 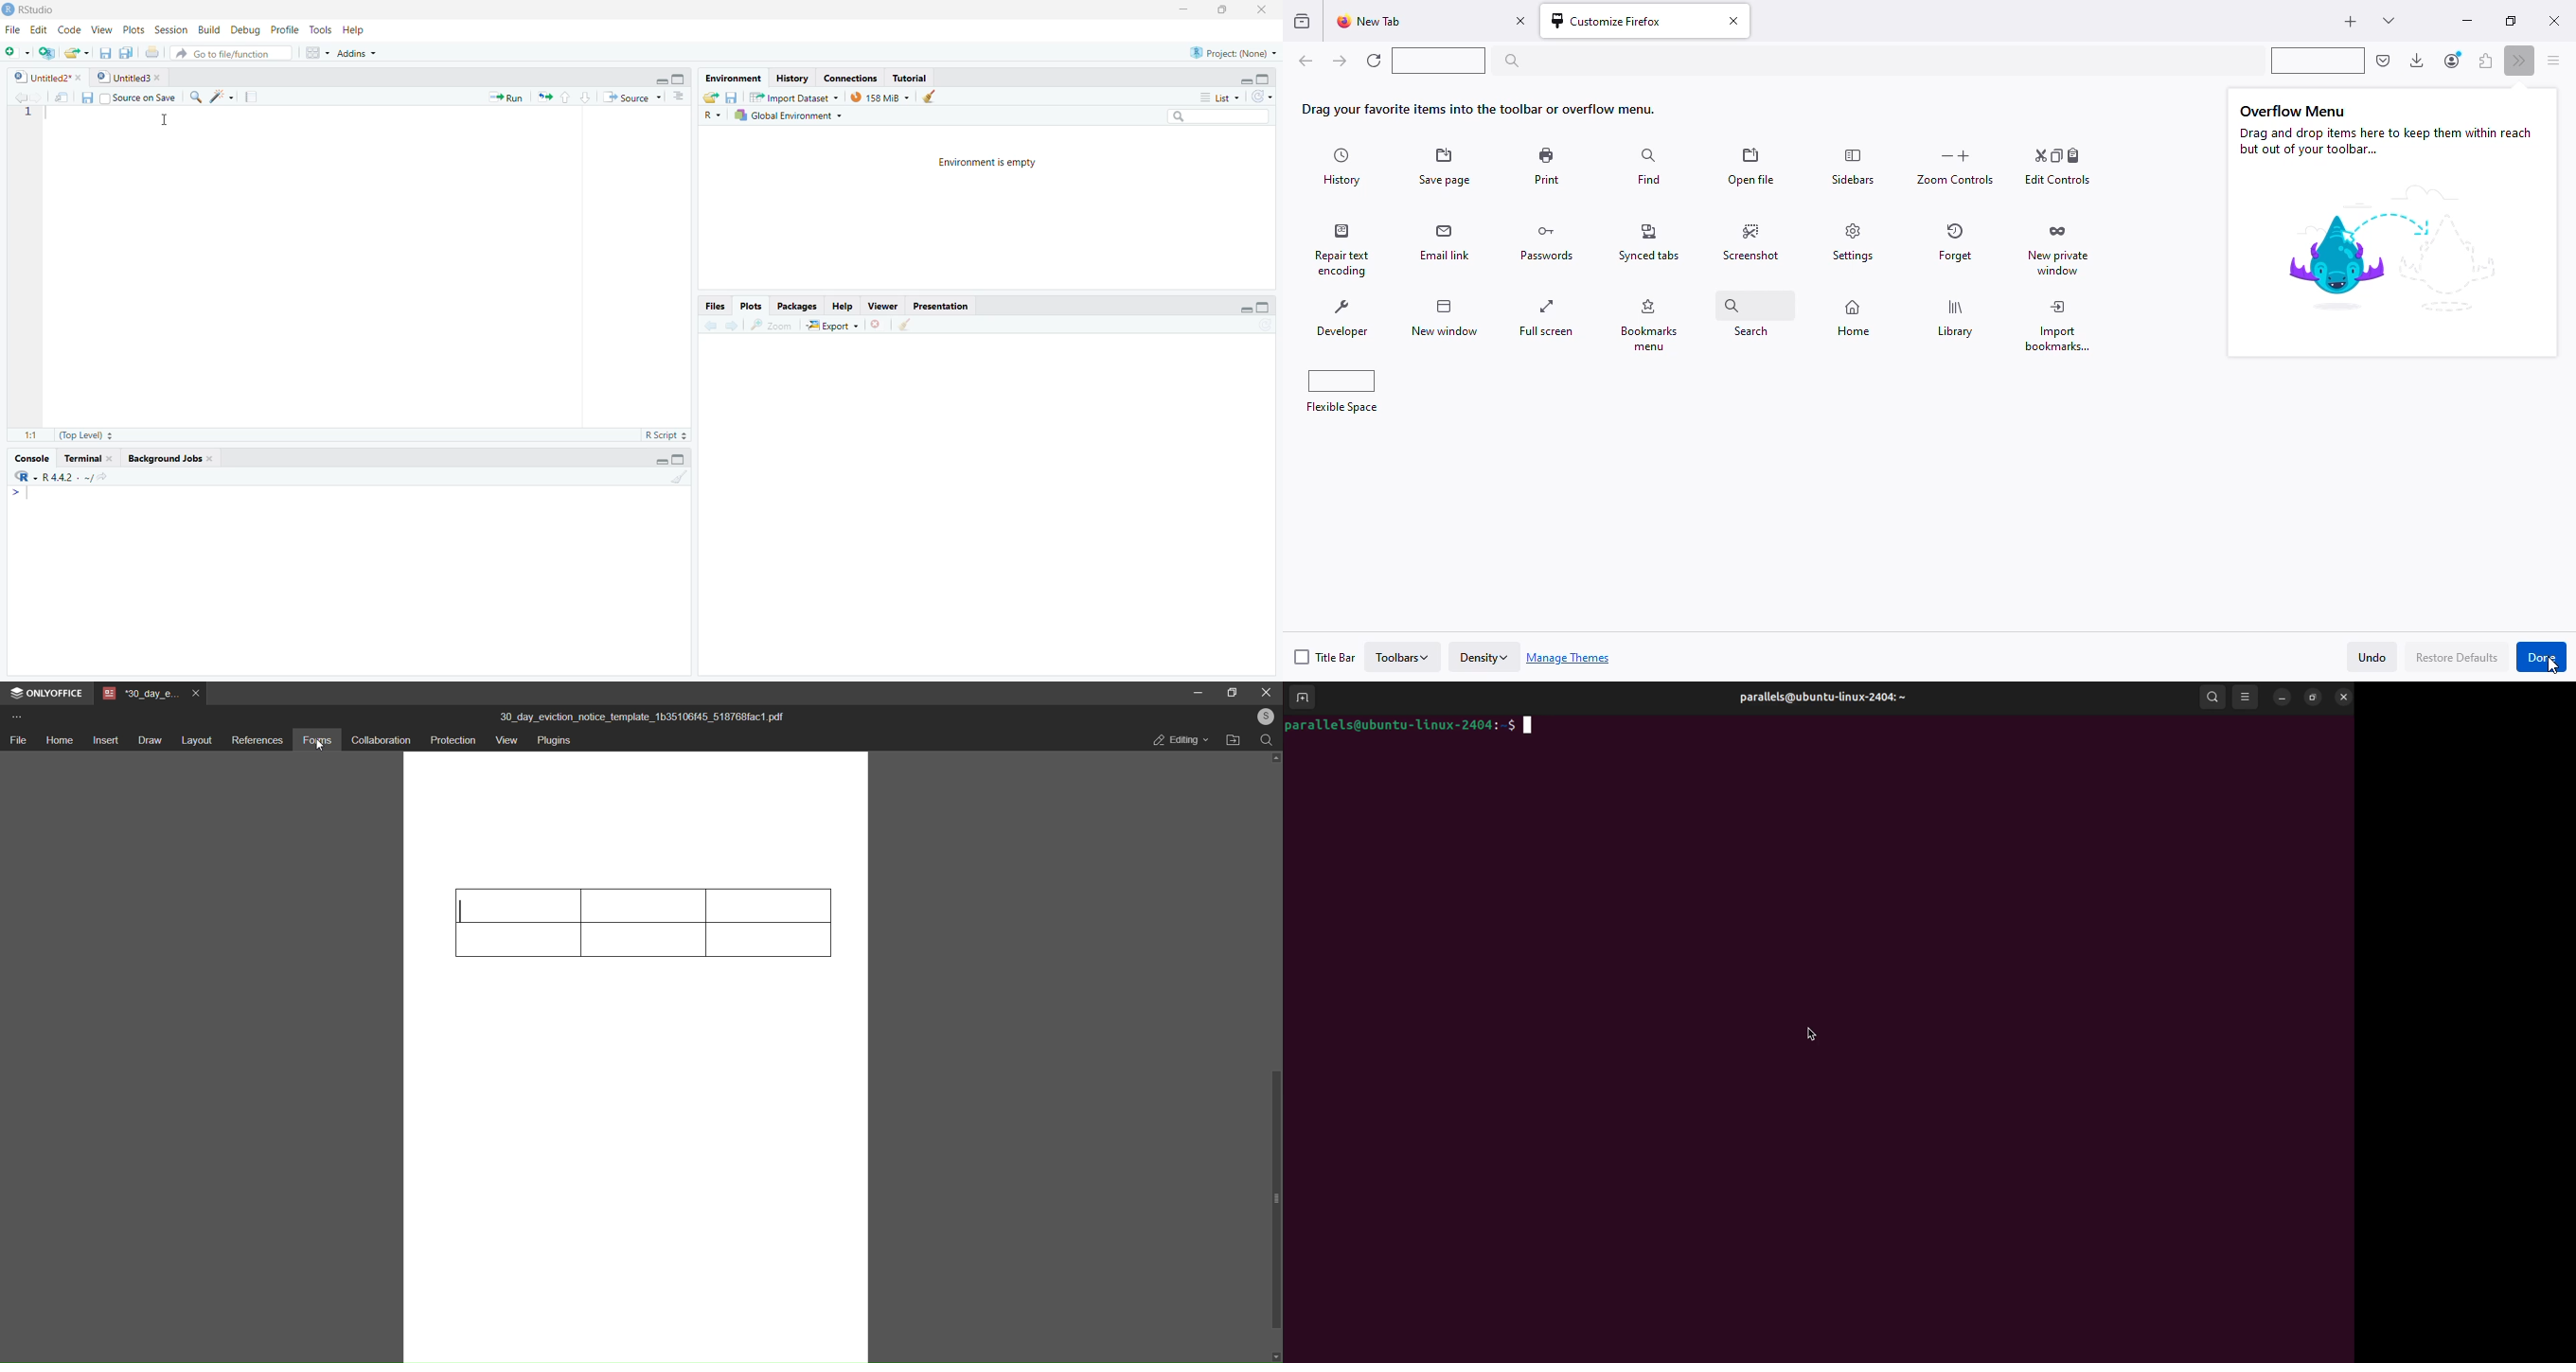 What do you see at coordinates (1733, 21) in the screenshot?
I see `close tab` at bounding box center [1733, 21].